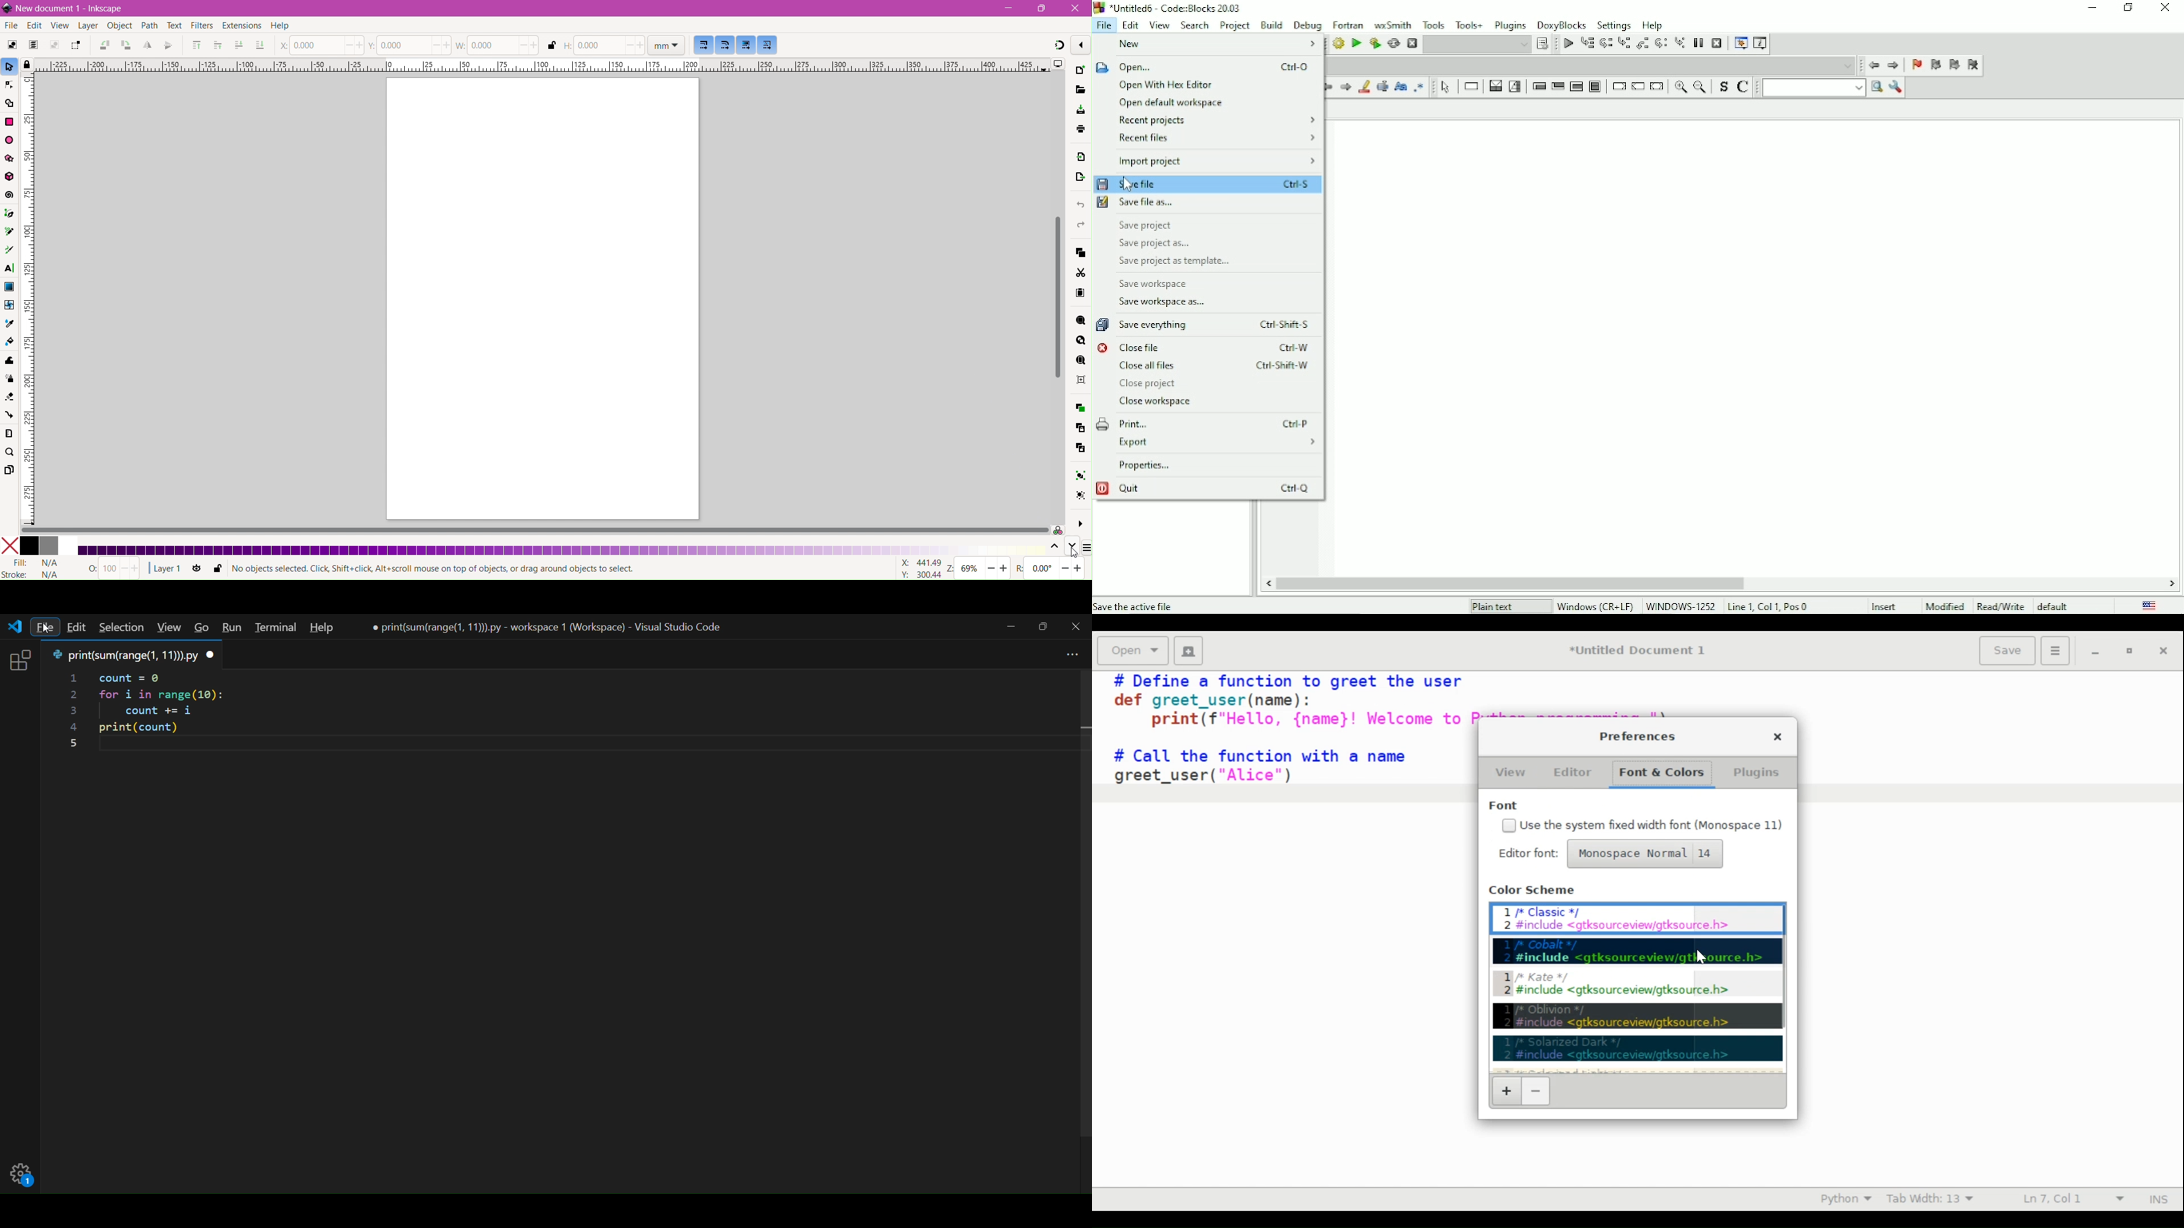 The height and width of the screenshot is (1232, 2184). Describe the element at coordinates (1433, 24) in the screenshot. I see `Tools` at that location.